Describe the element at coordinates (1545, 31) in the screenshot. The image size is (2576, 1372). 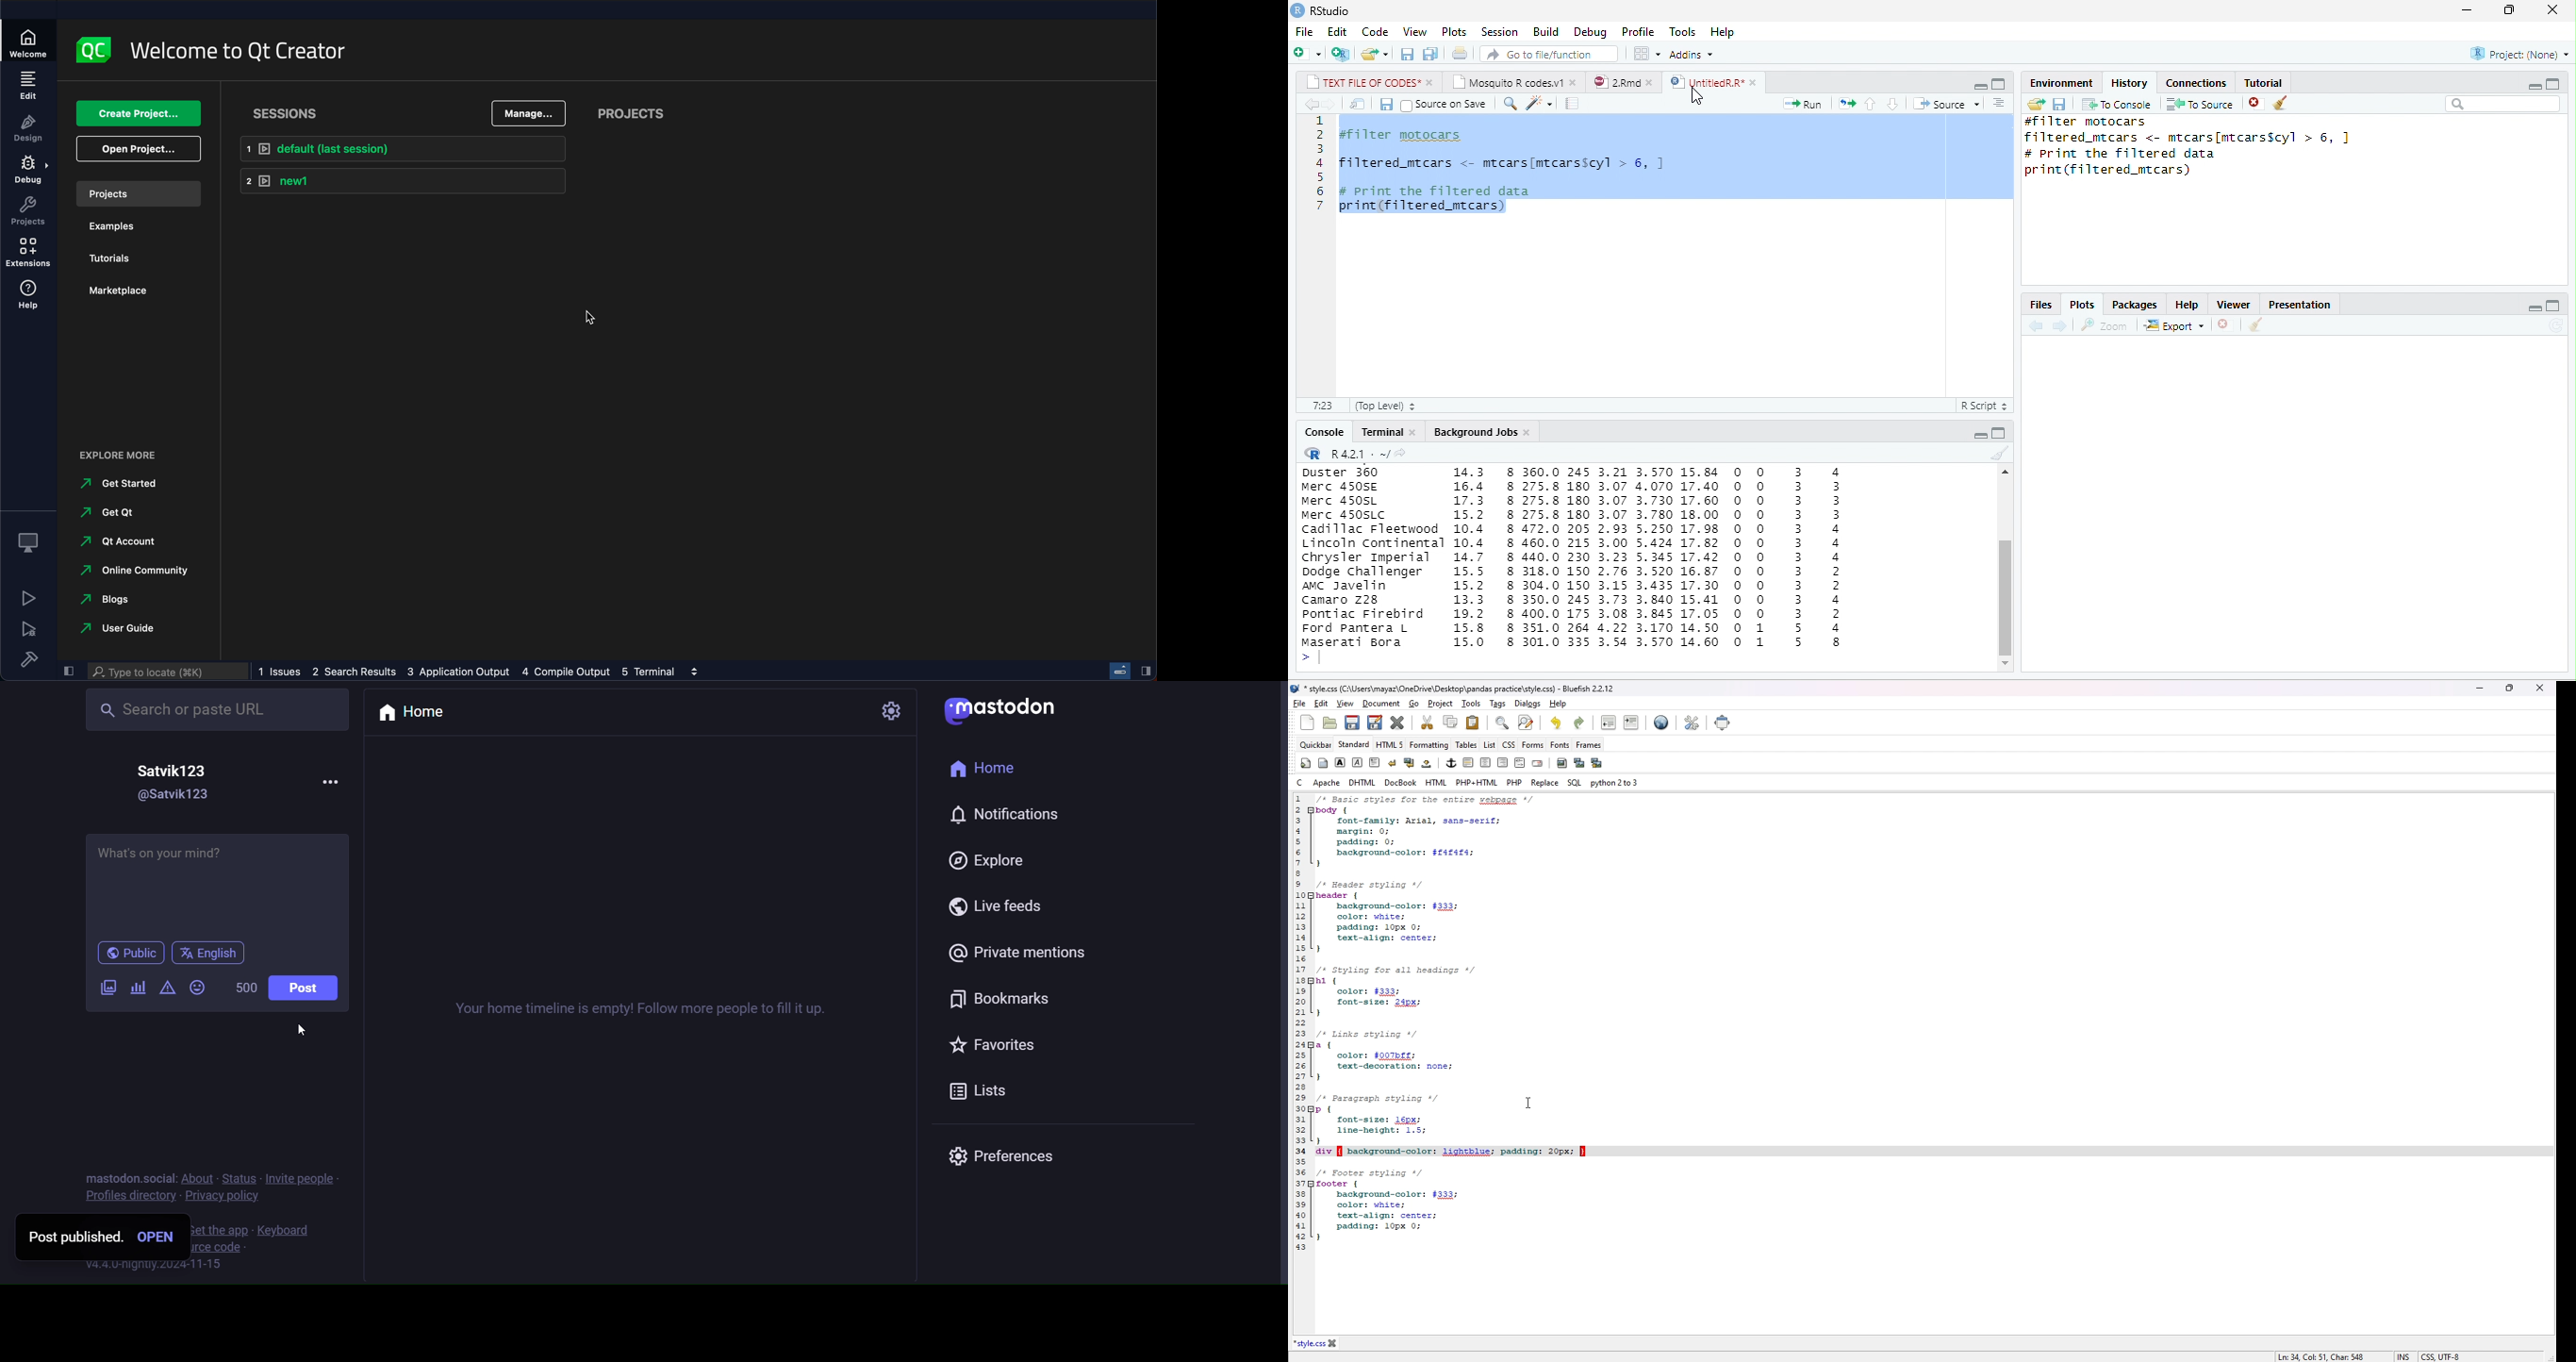
I see `Build` at that location.